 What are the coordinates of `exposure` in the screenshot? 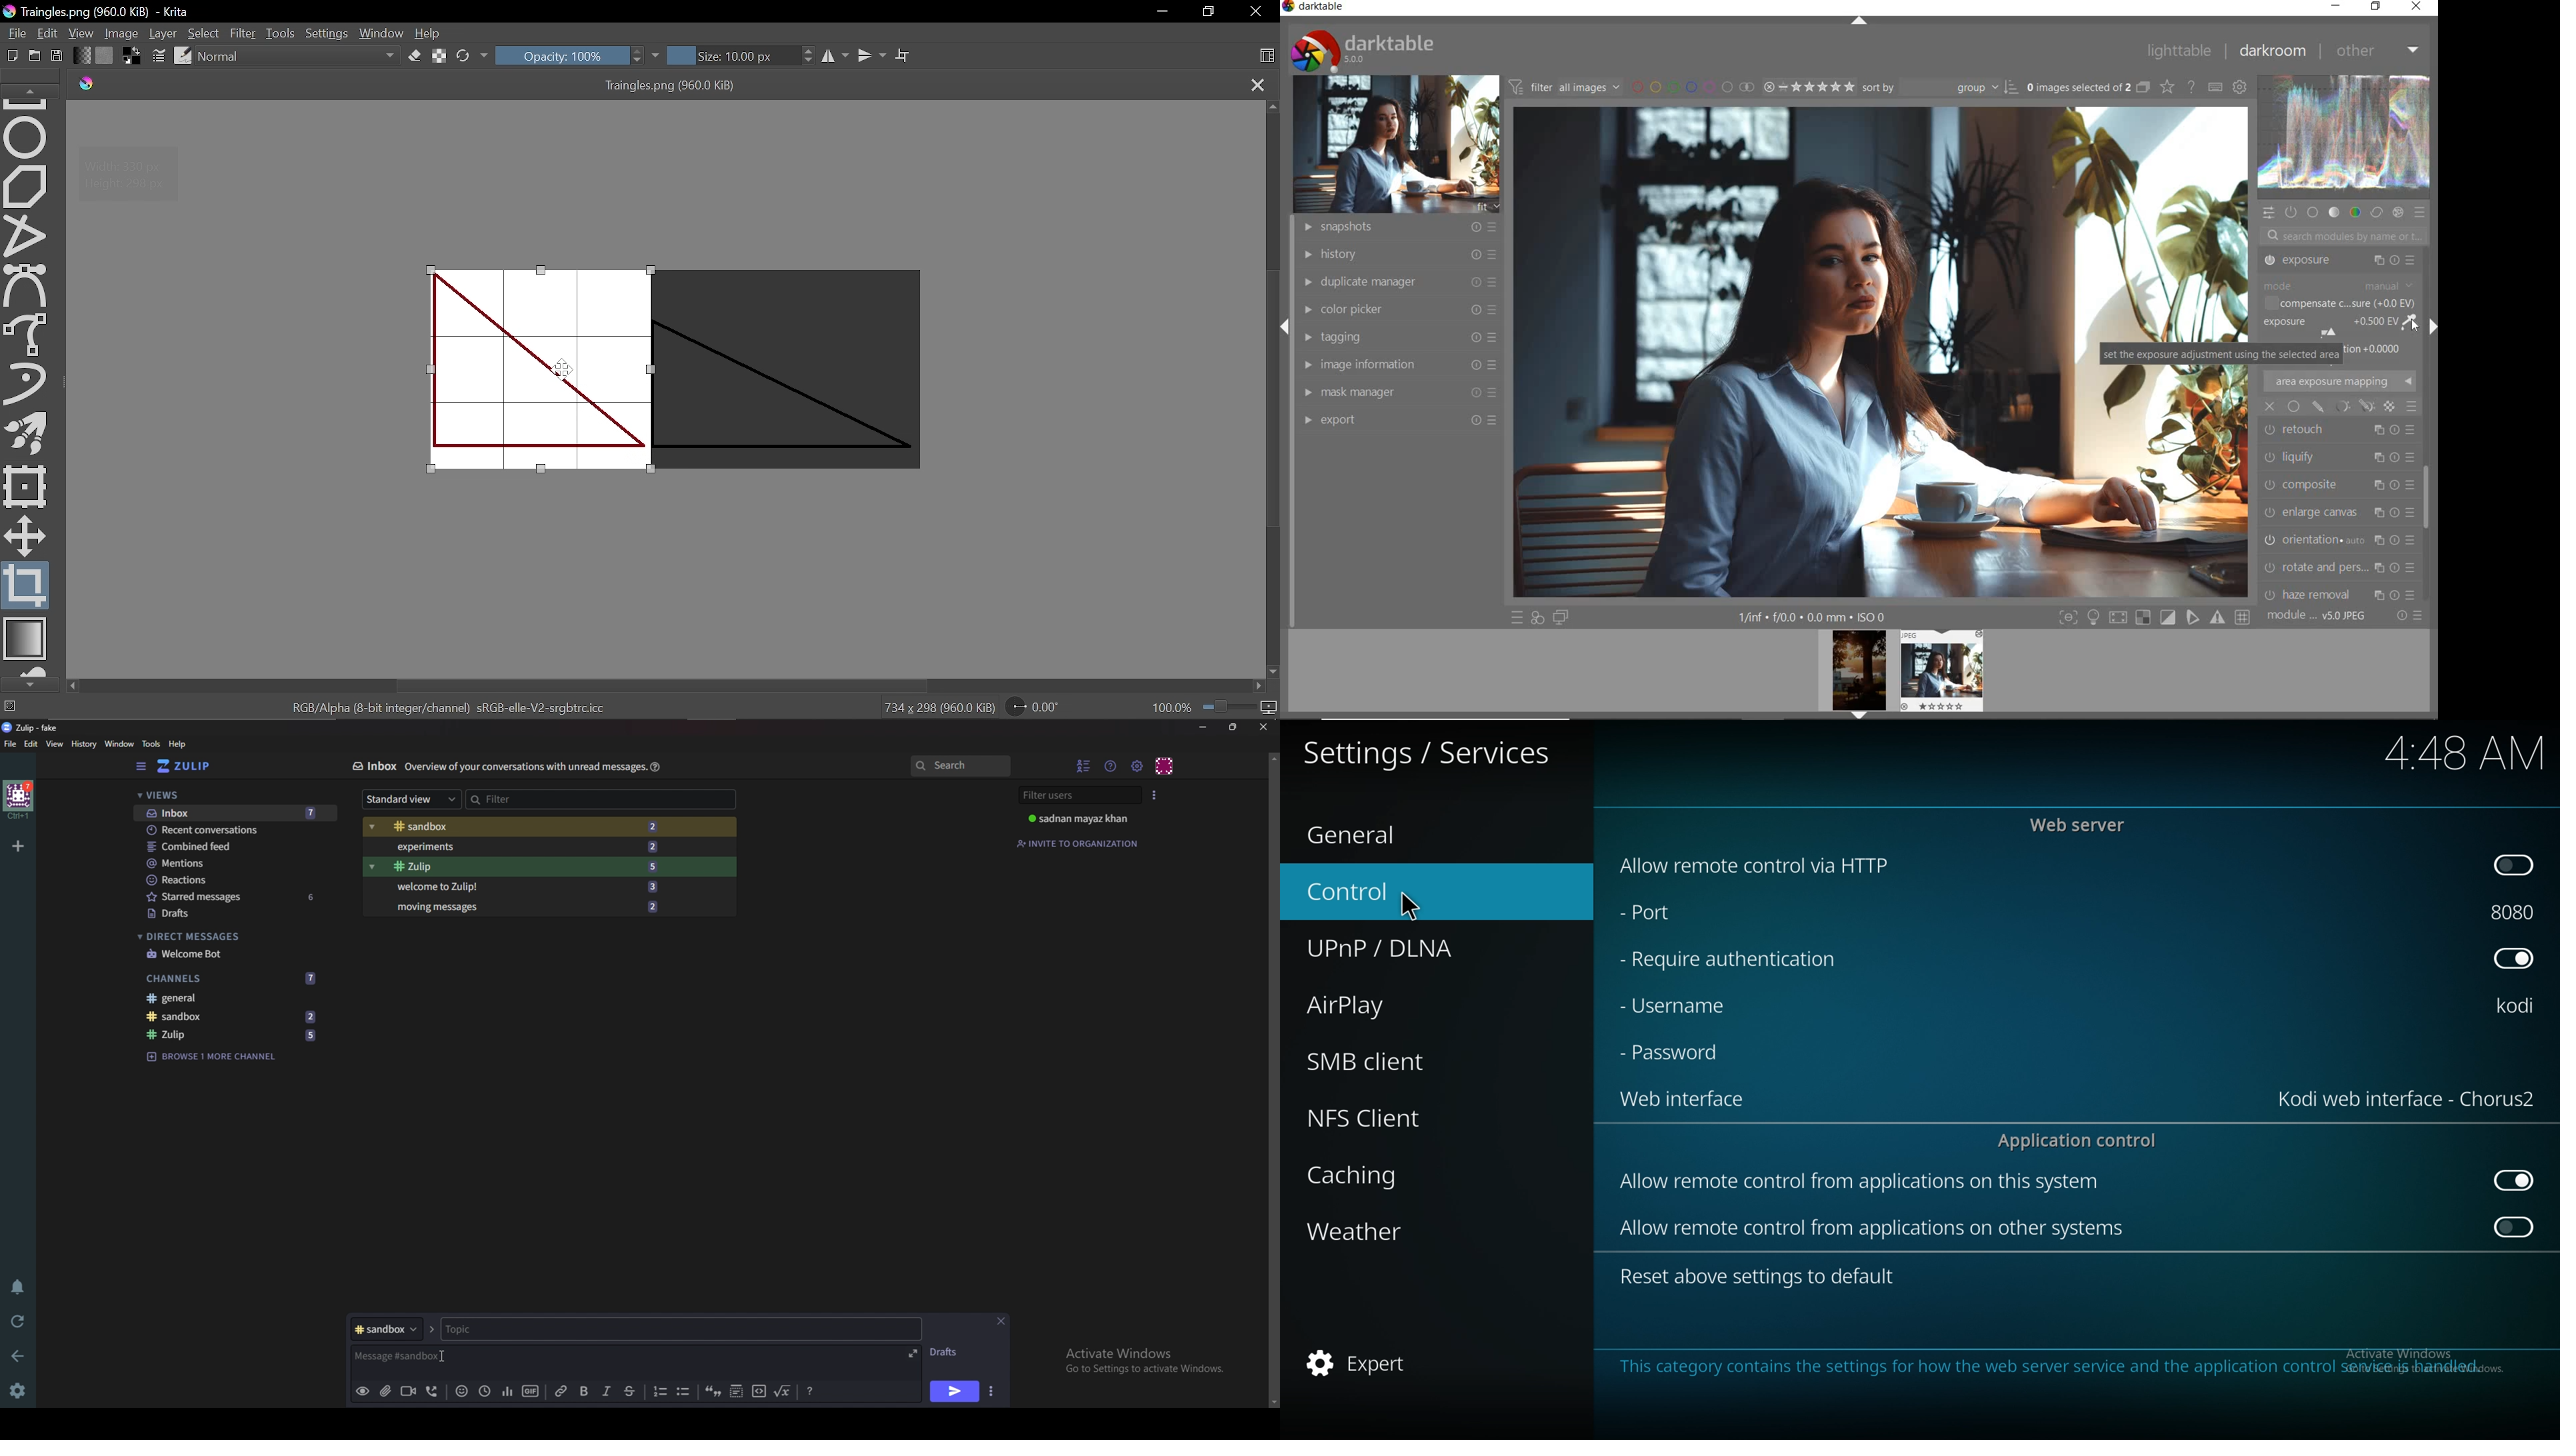 It's located at (2342, 262).